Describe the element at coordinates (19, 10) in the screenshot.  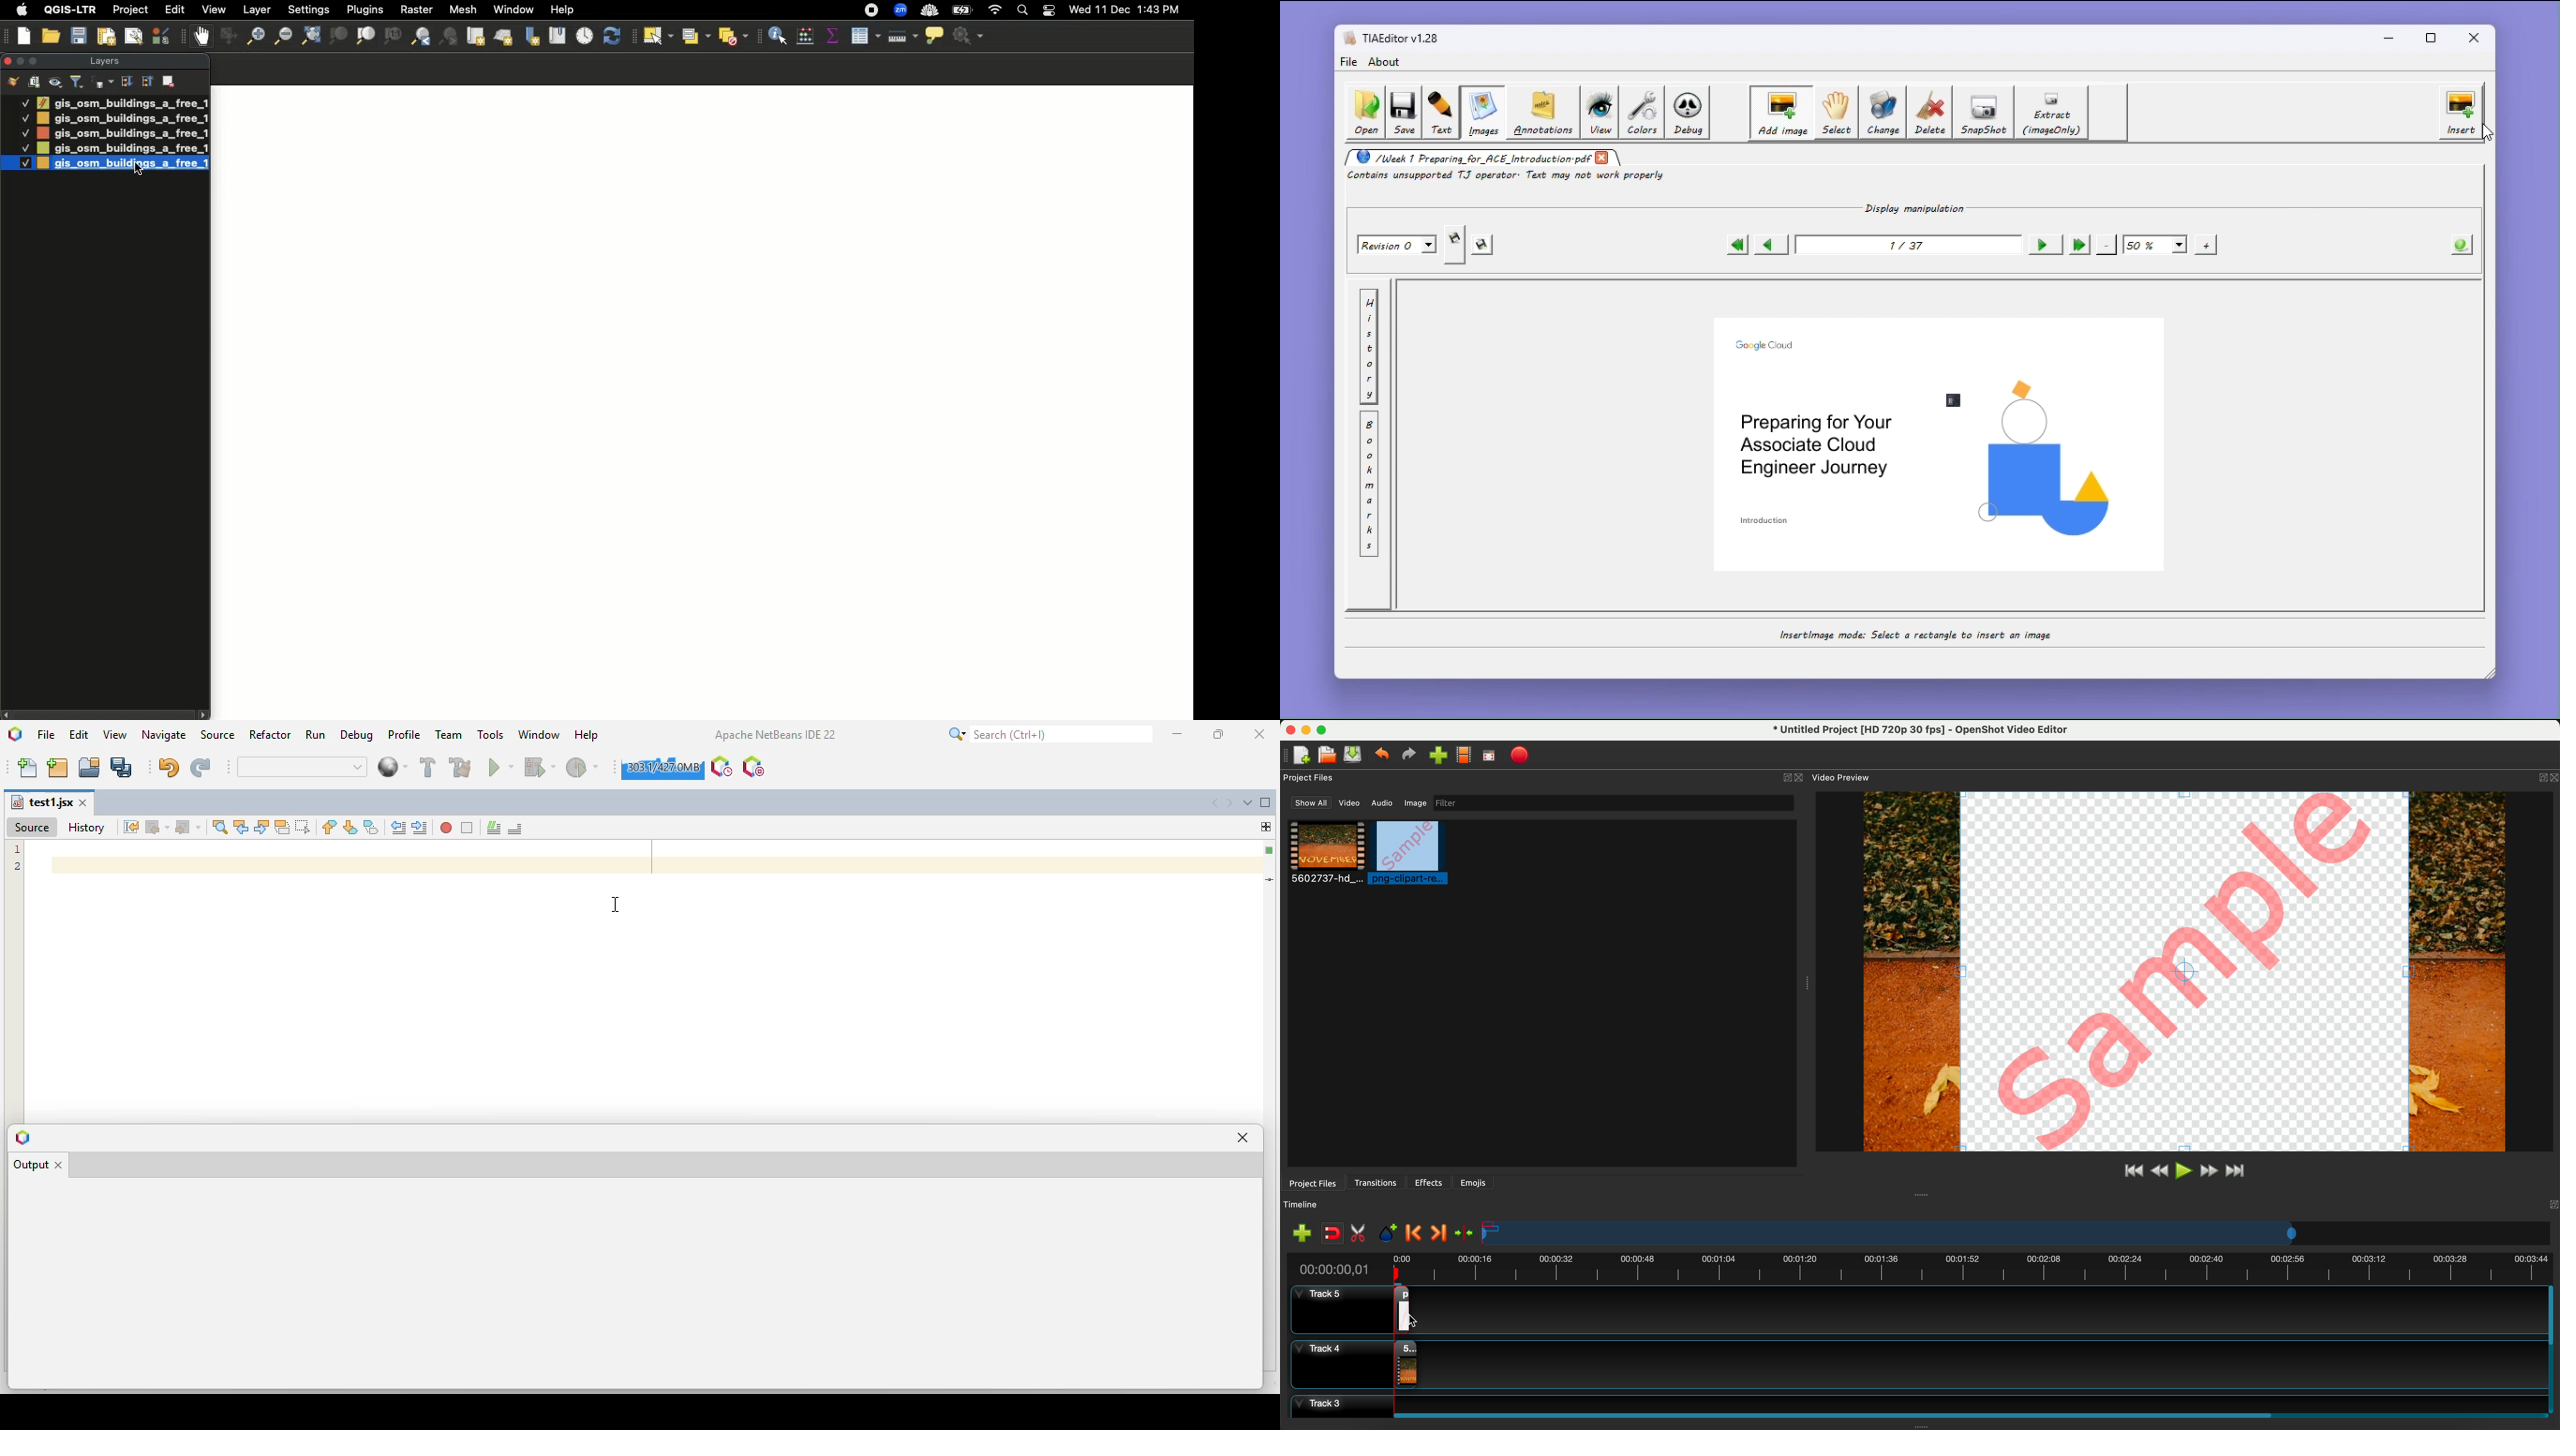
I see `Apple` at that location.